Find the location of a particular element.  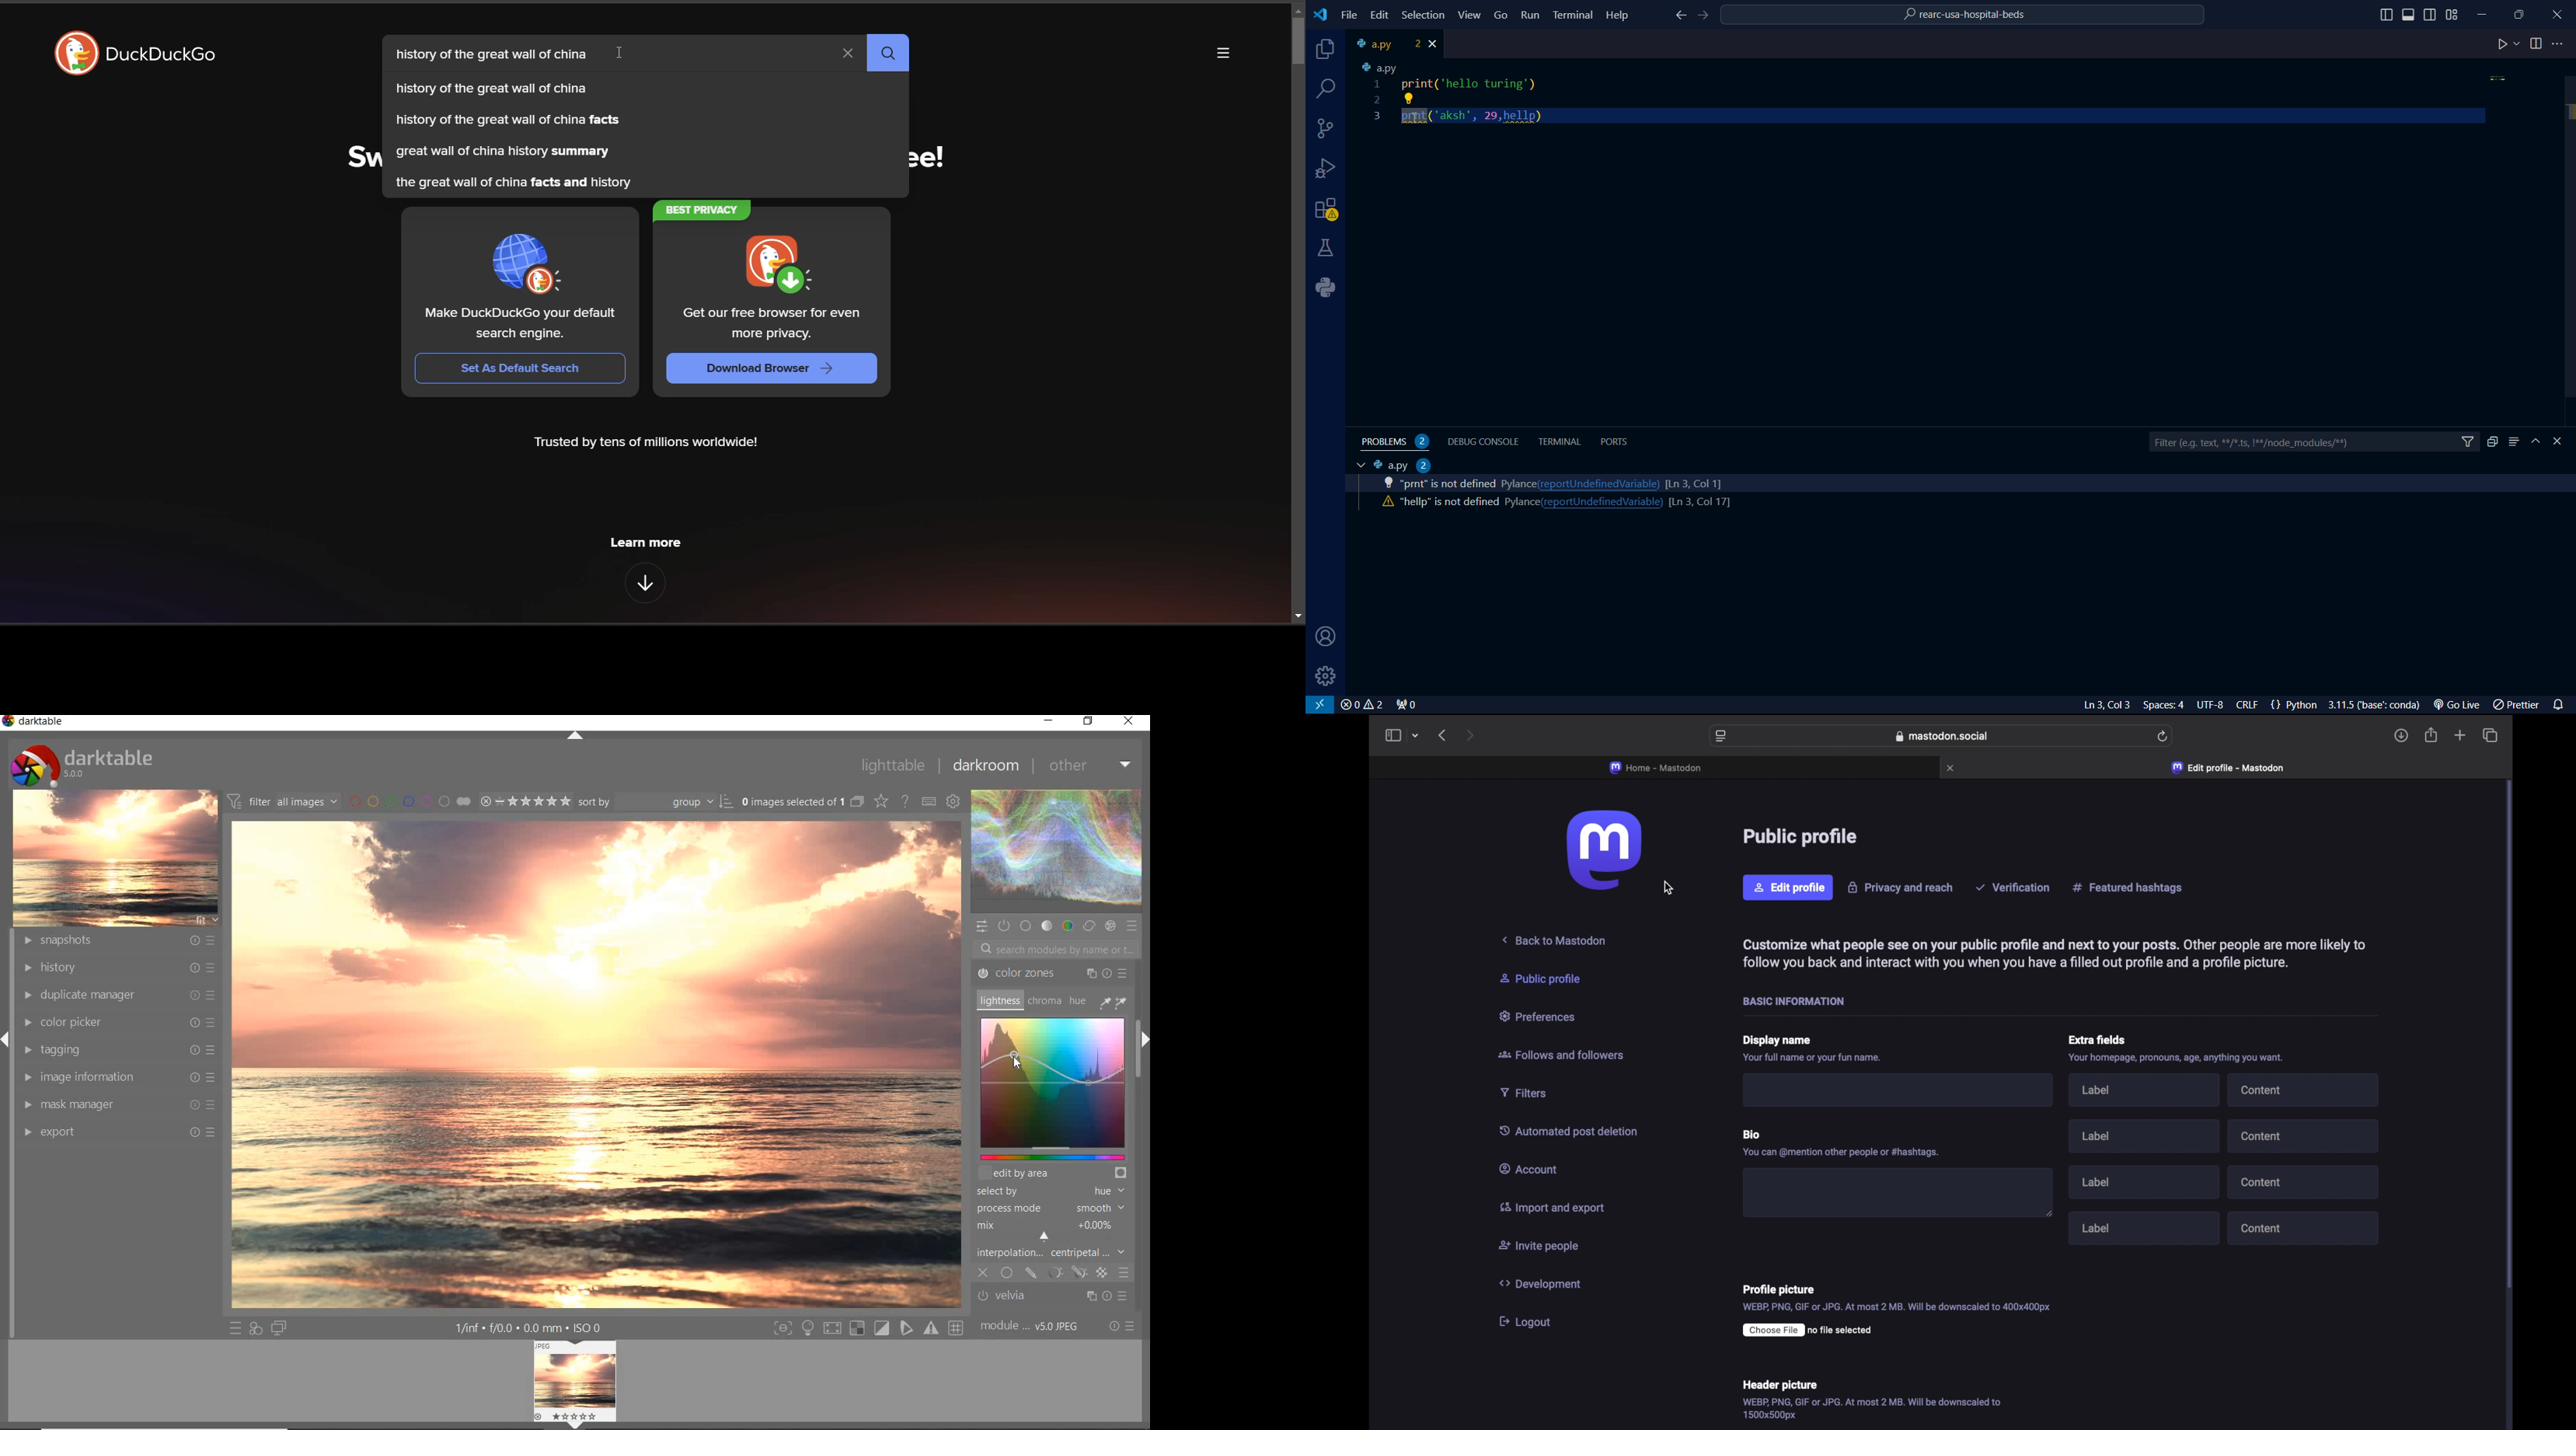

DUPLICATE MANAGER is located at coordinates (116, 993).